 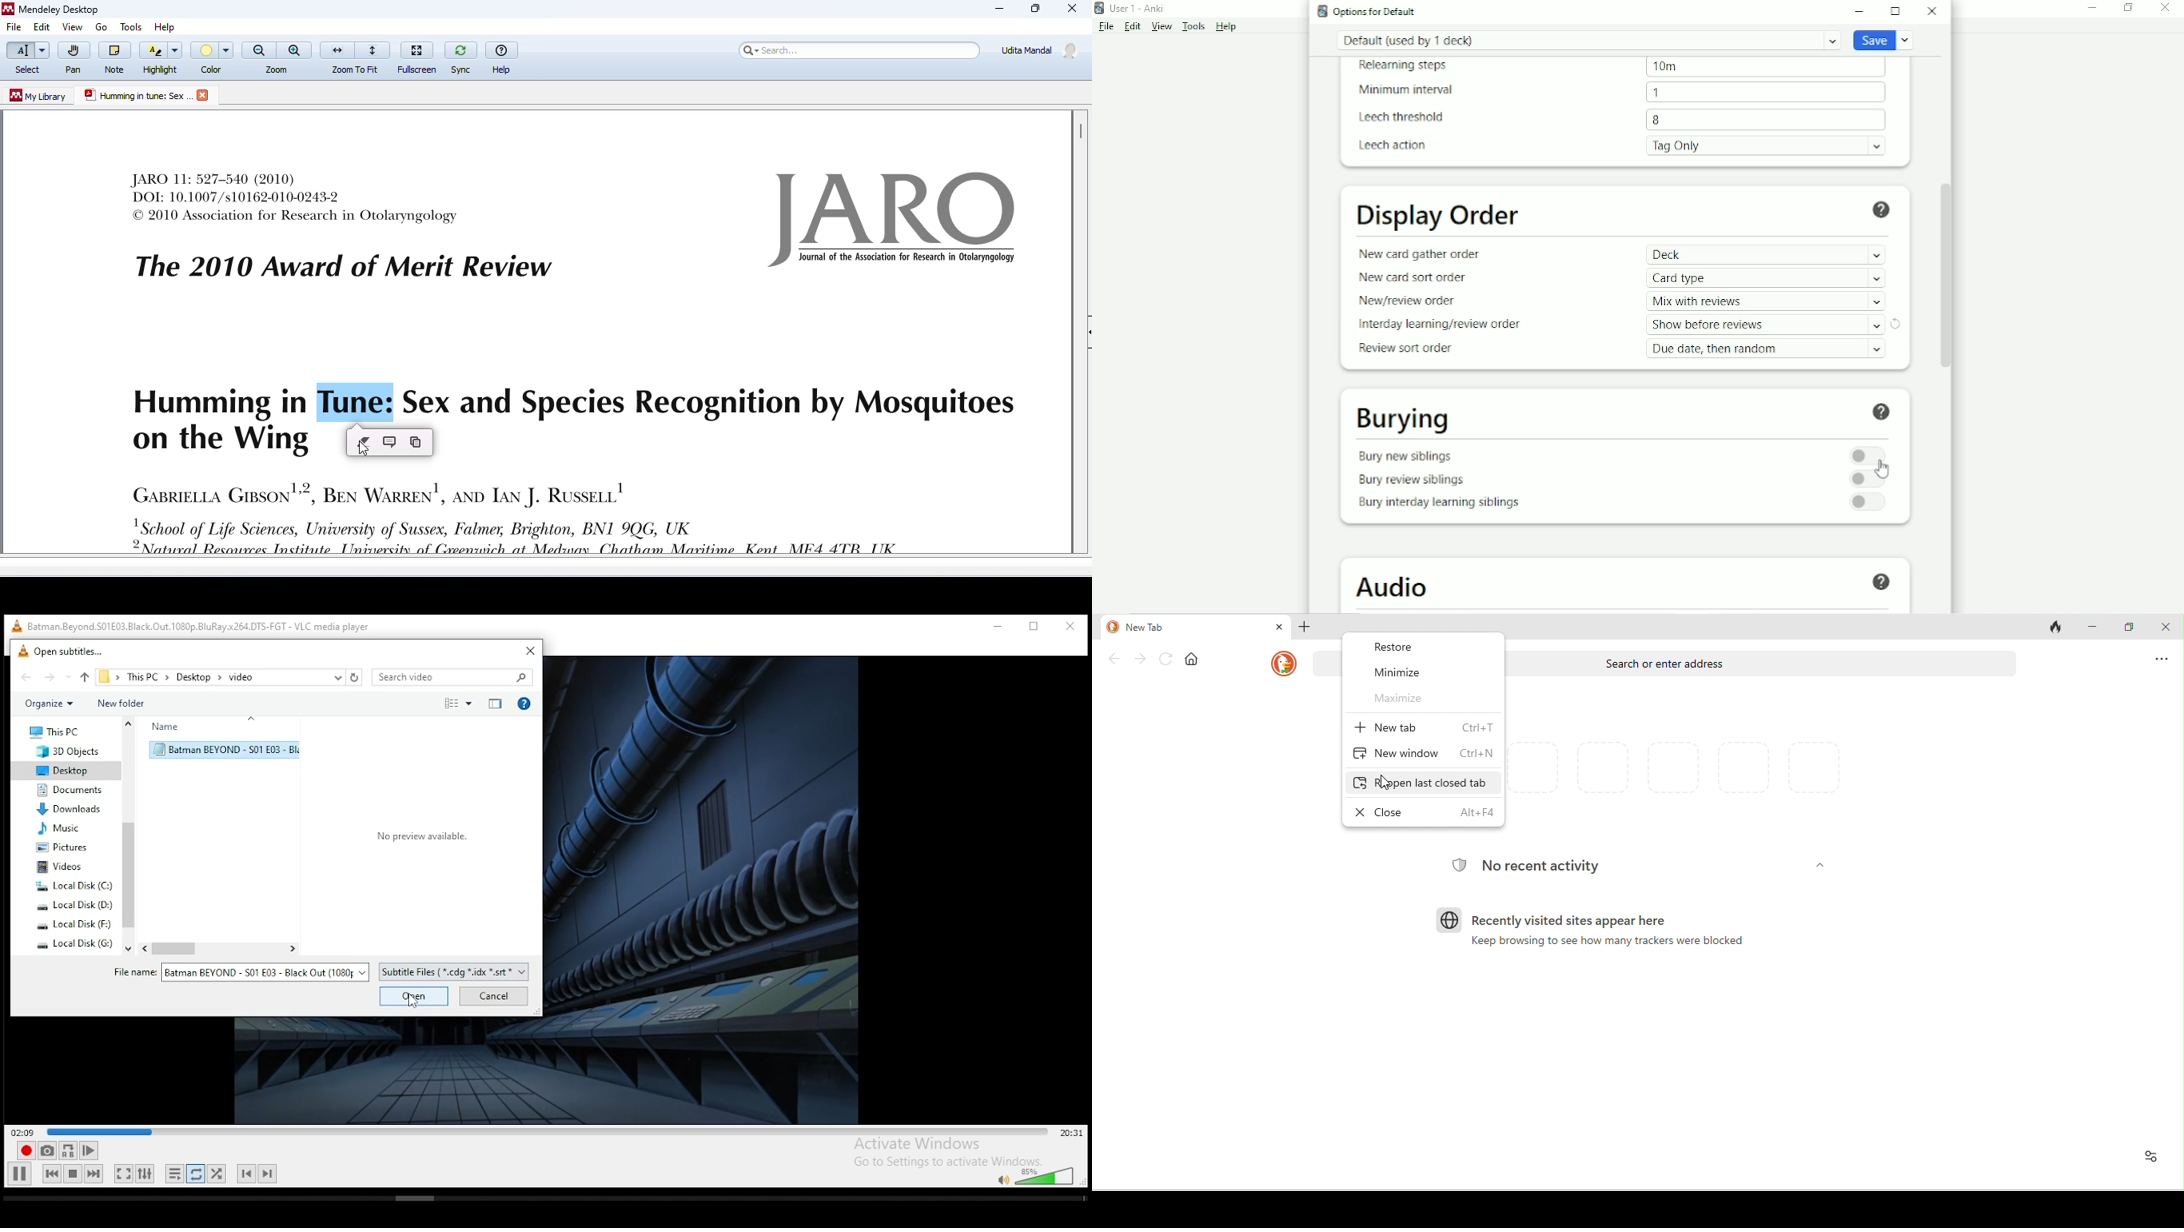 I want to click on Text cursor, so click(x=325, y=407).